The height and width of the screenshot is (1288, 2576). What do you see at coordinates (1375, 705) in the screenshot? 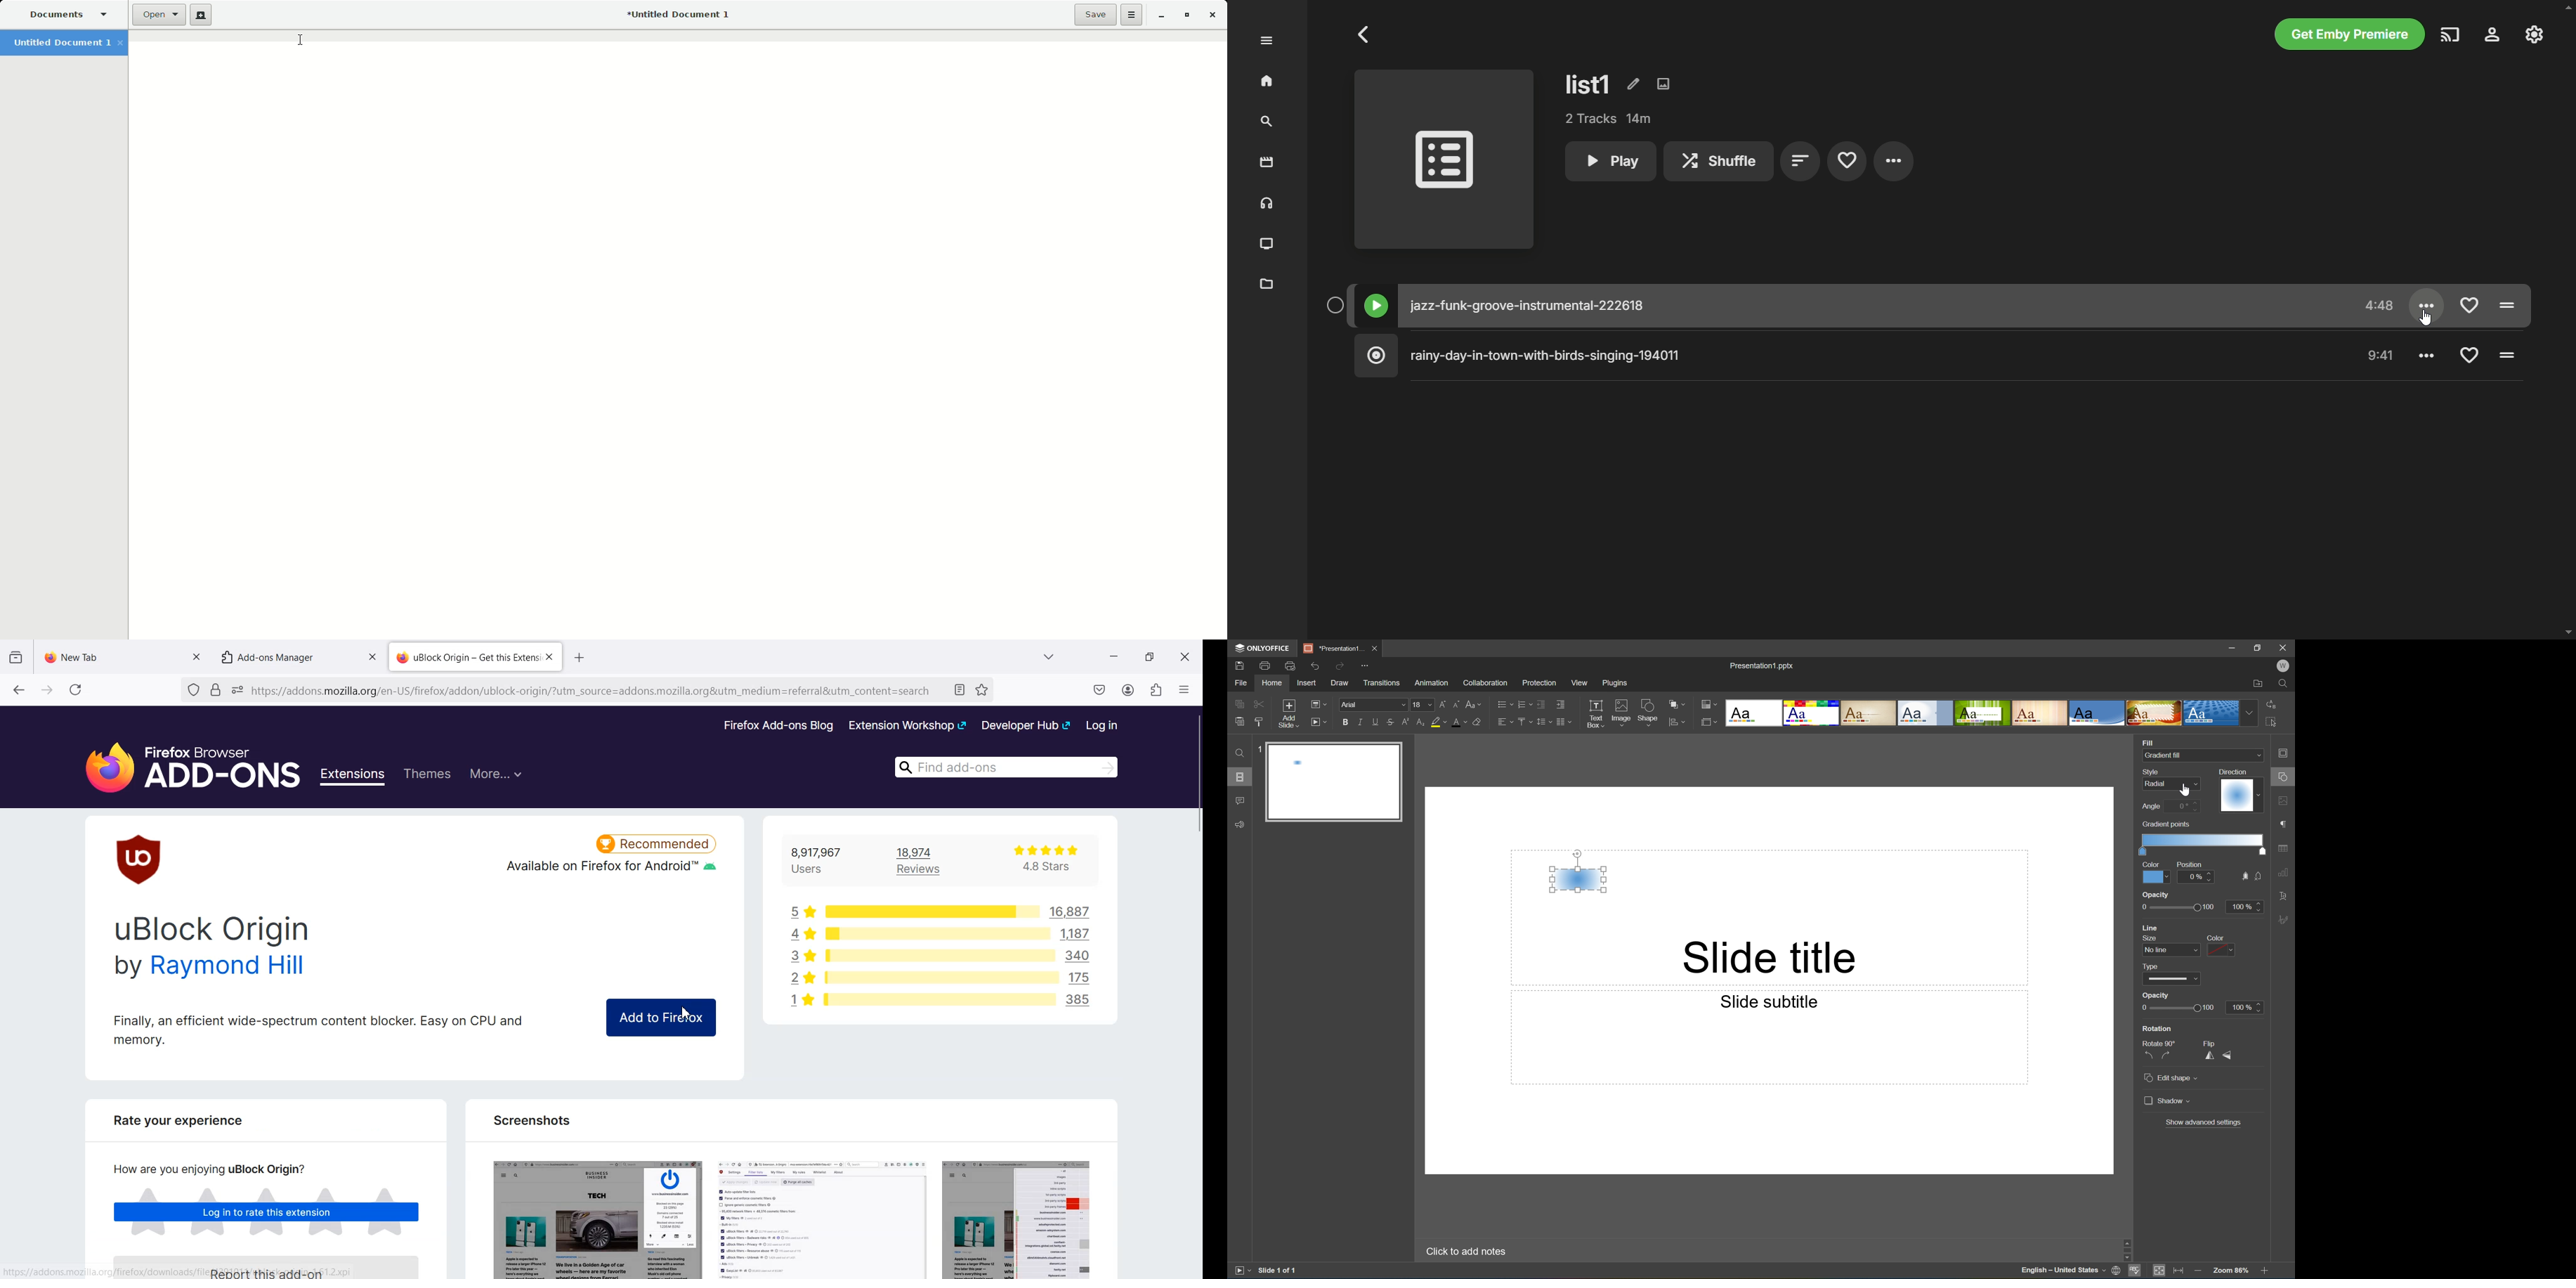
I see `Font` at bounding box center [1375, 705].